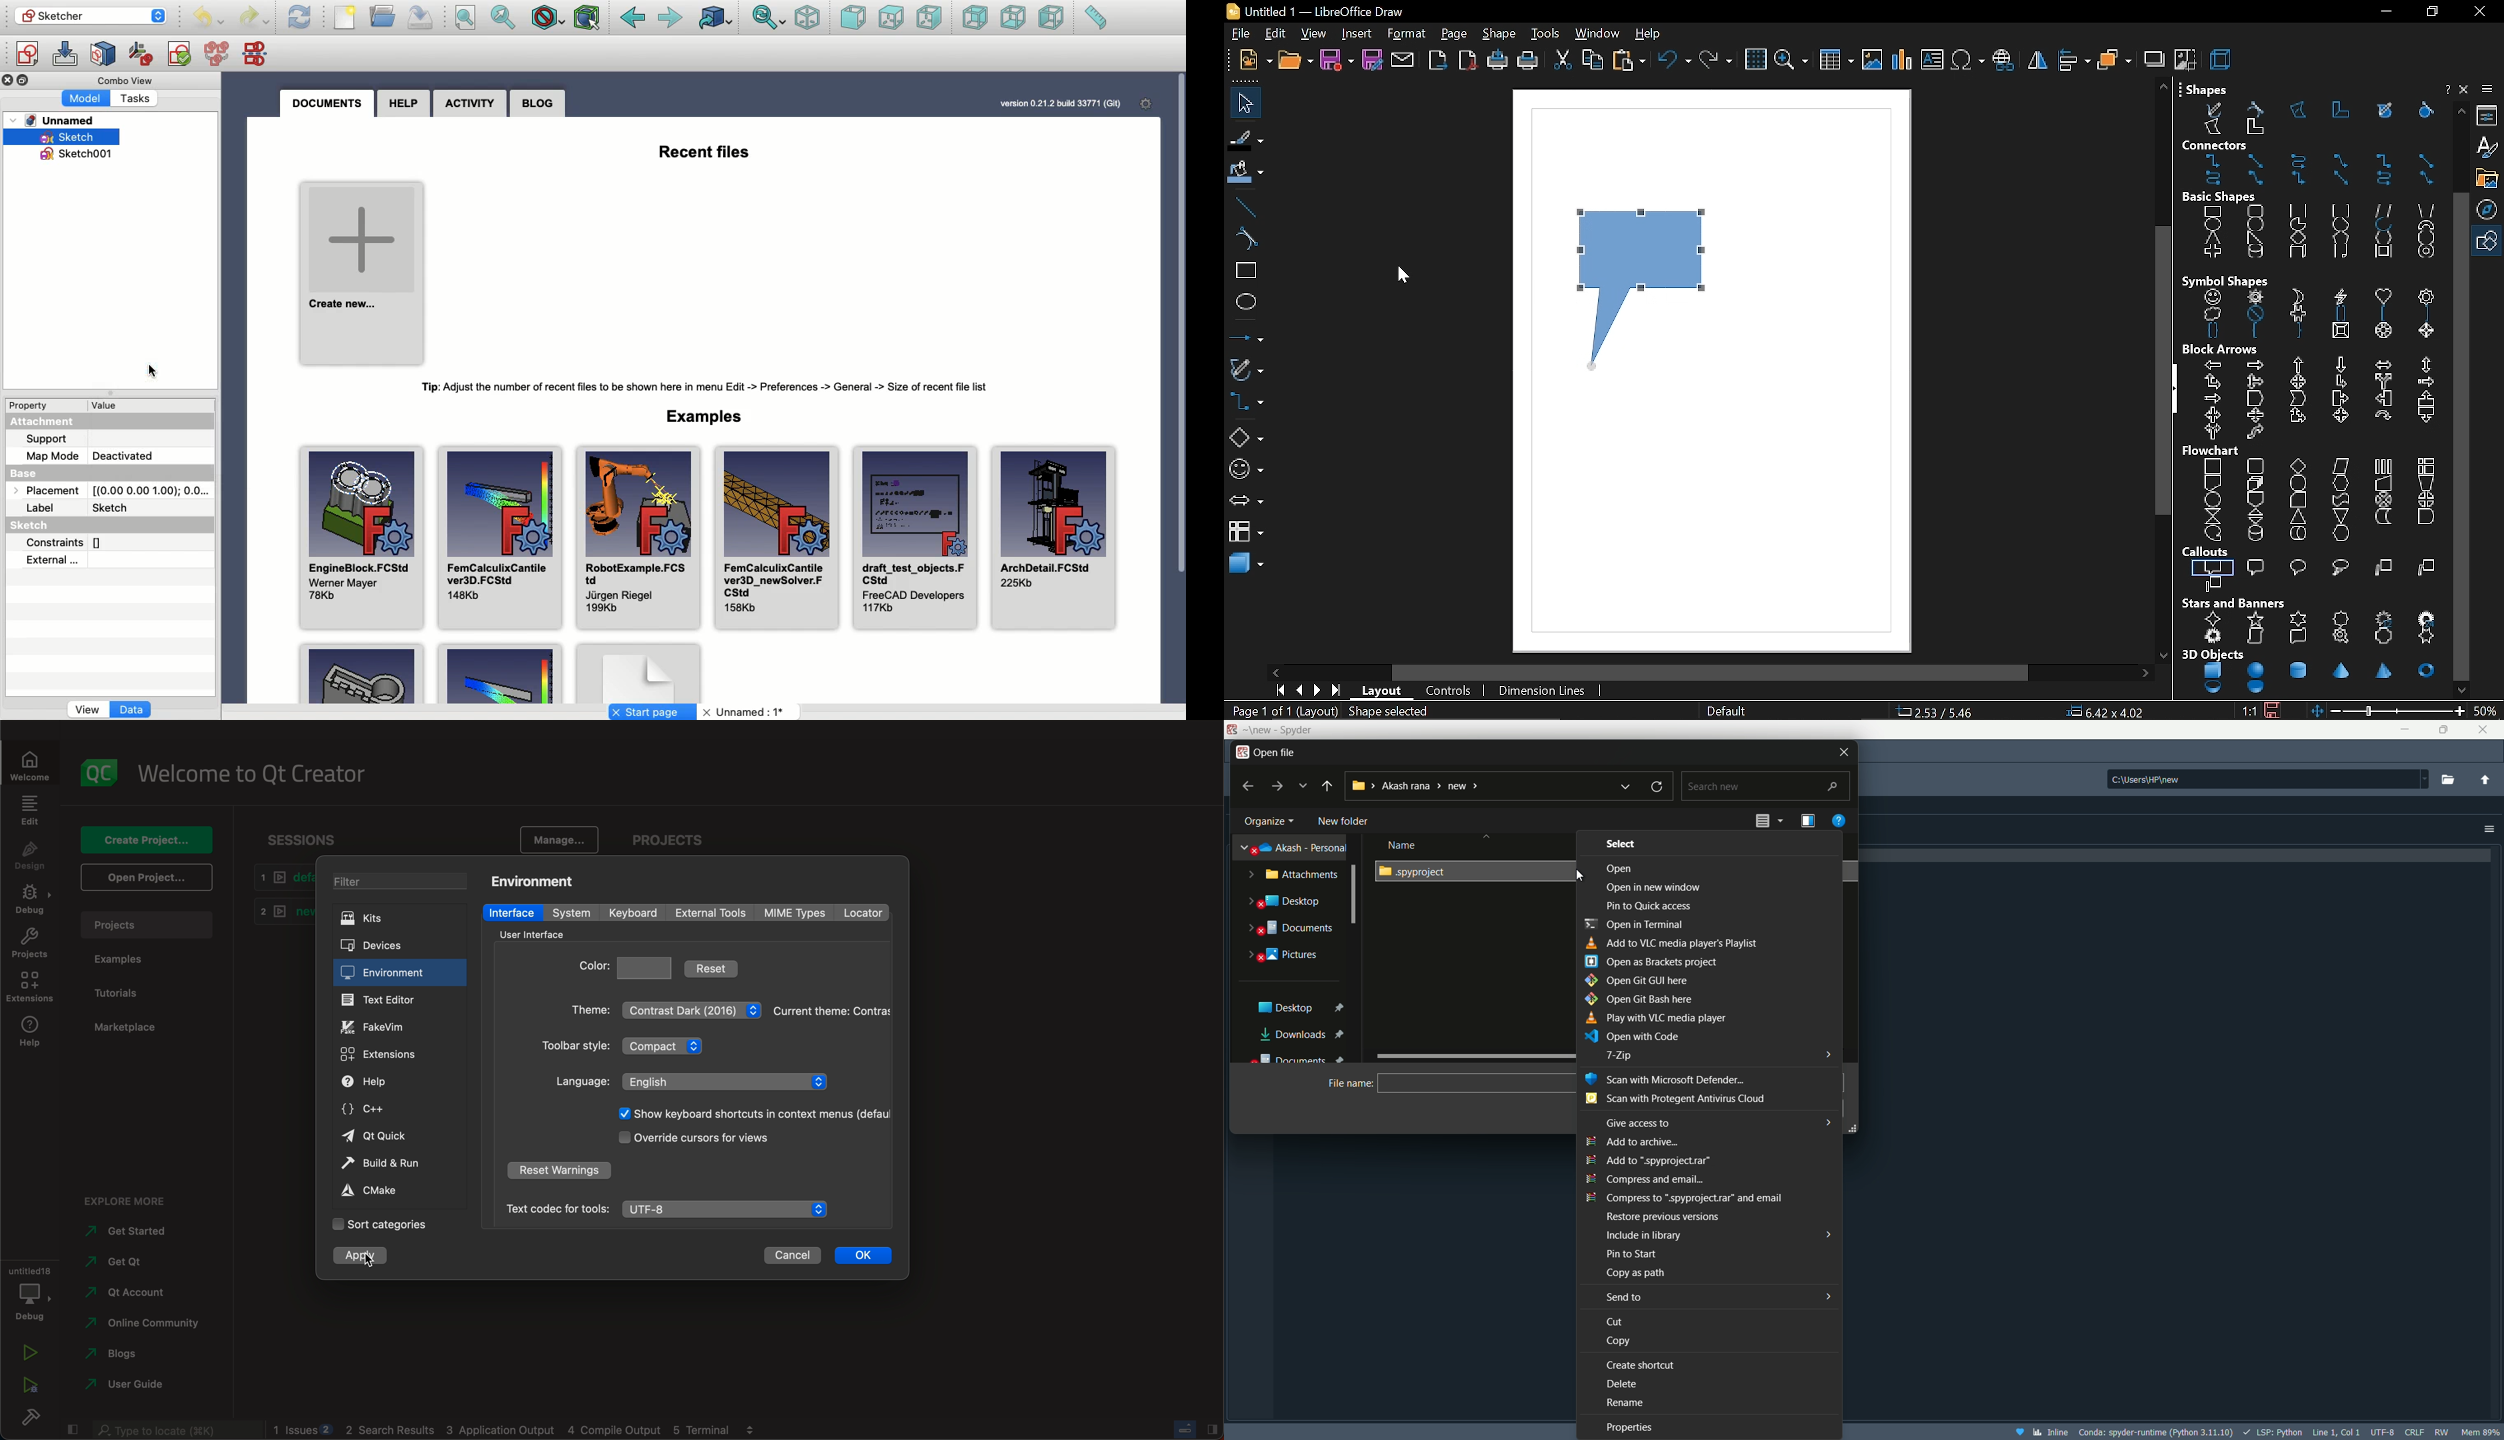 Image resolution: width=2520 pixels, height=1456 pixels. Describe the element at coordinates (1285, 730) in the screenshot. I see `App name` at that location.